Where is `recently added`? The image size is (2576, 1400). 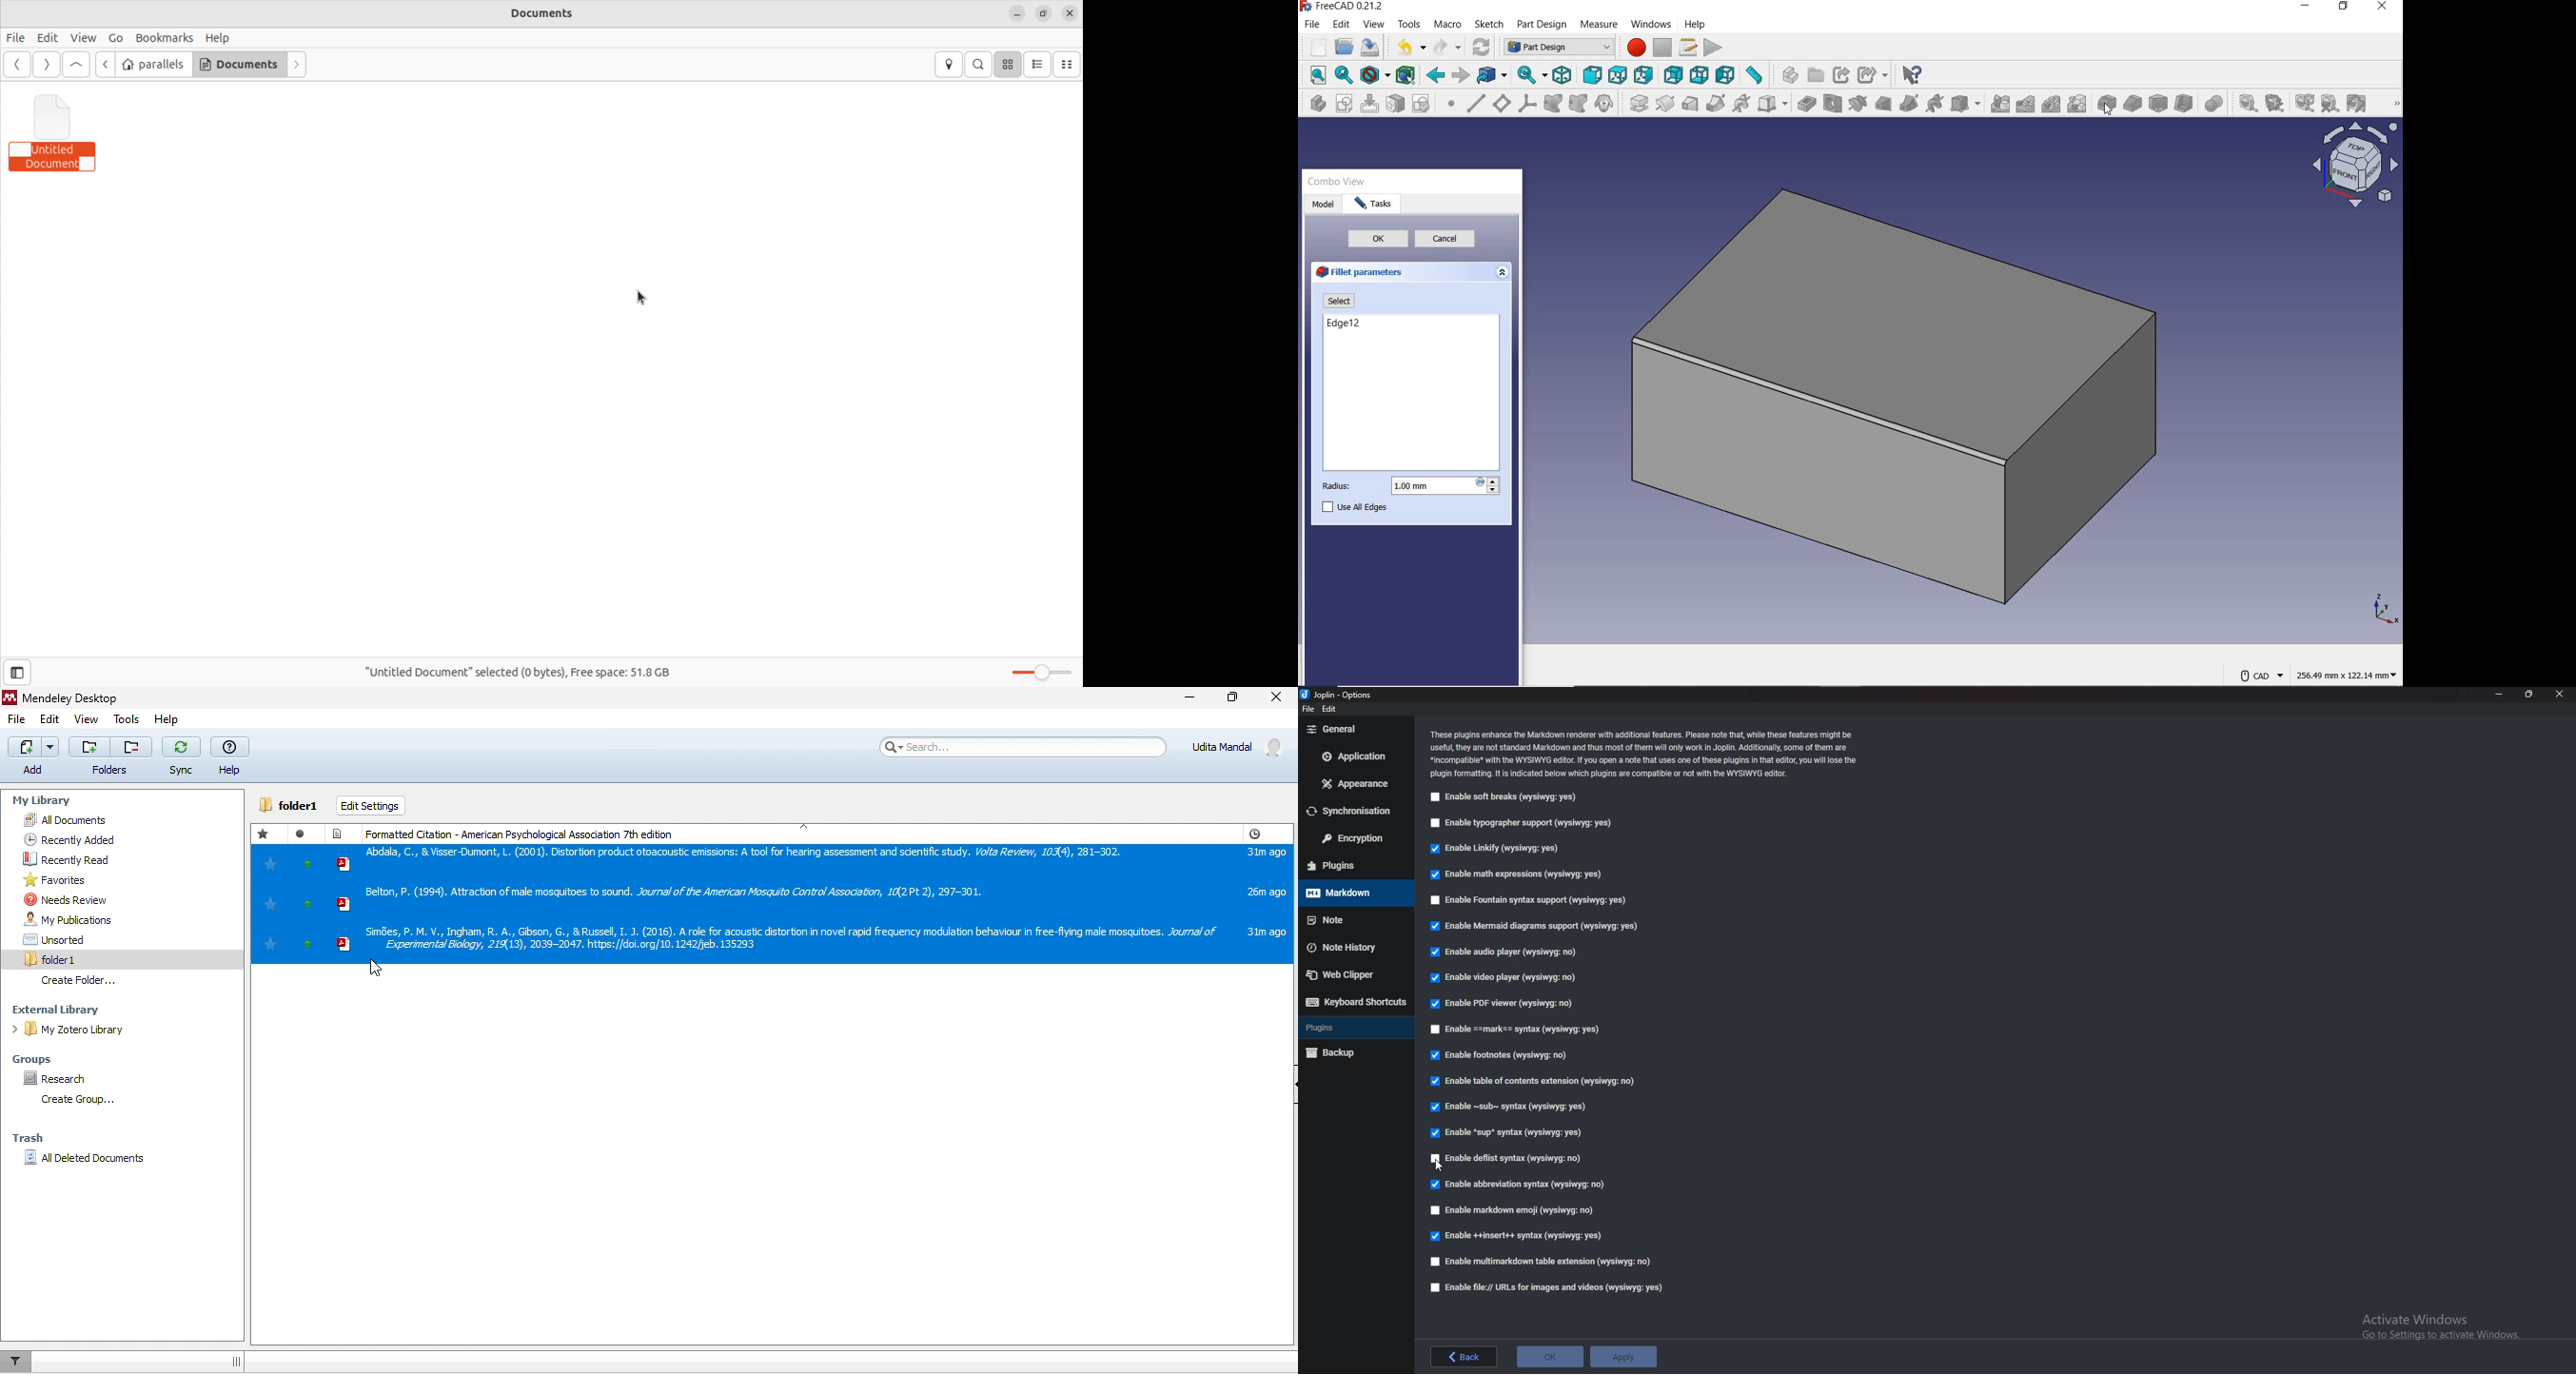
recently added is located at coordinates (63, 839).